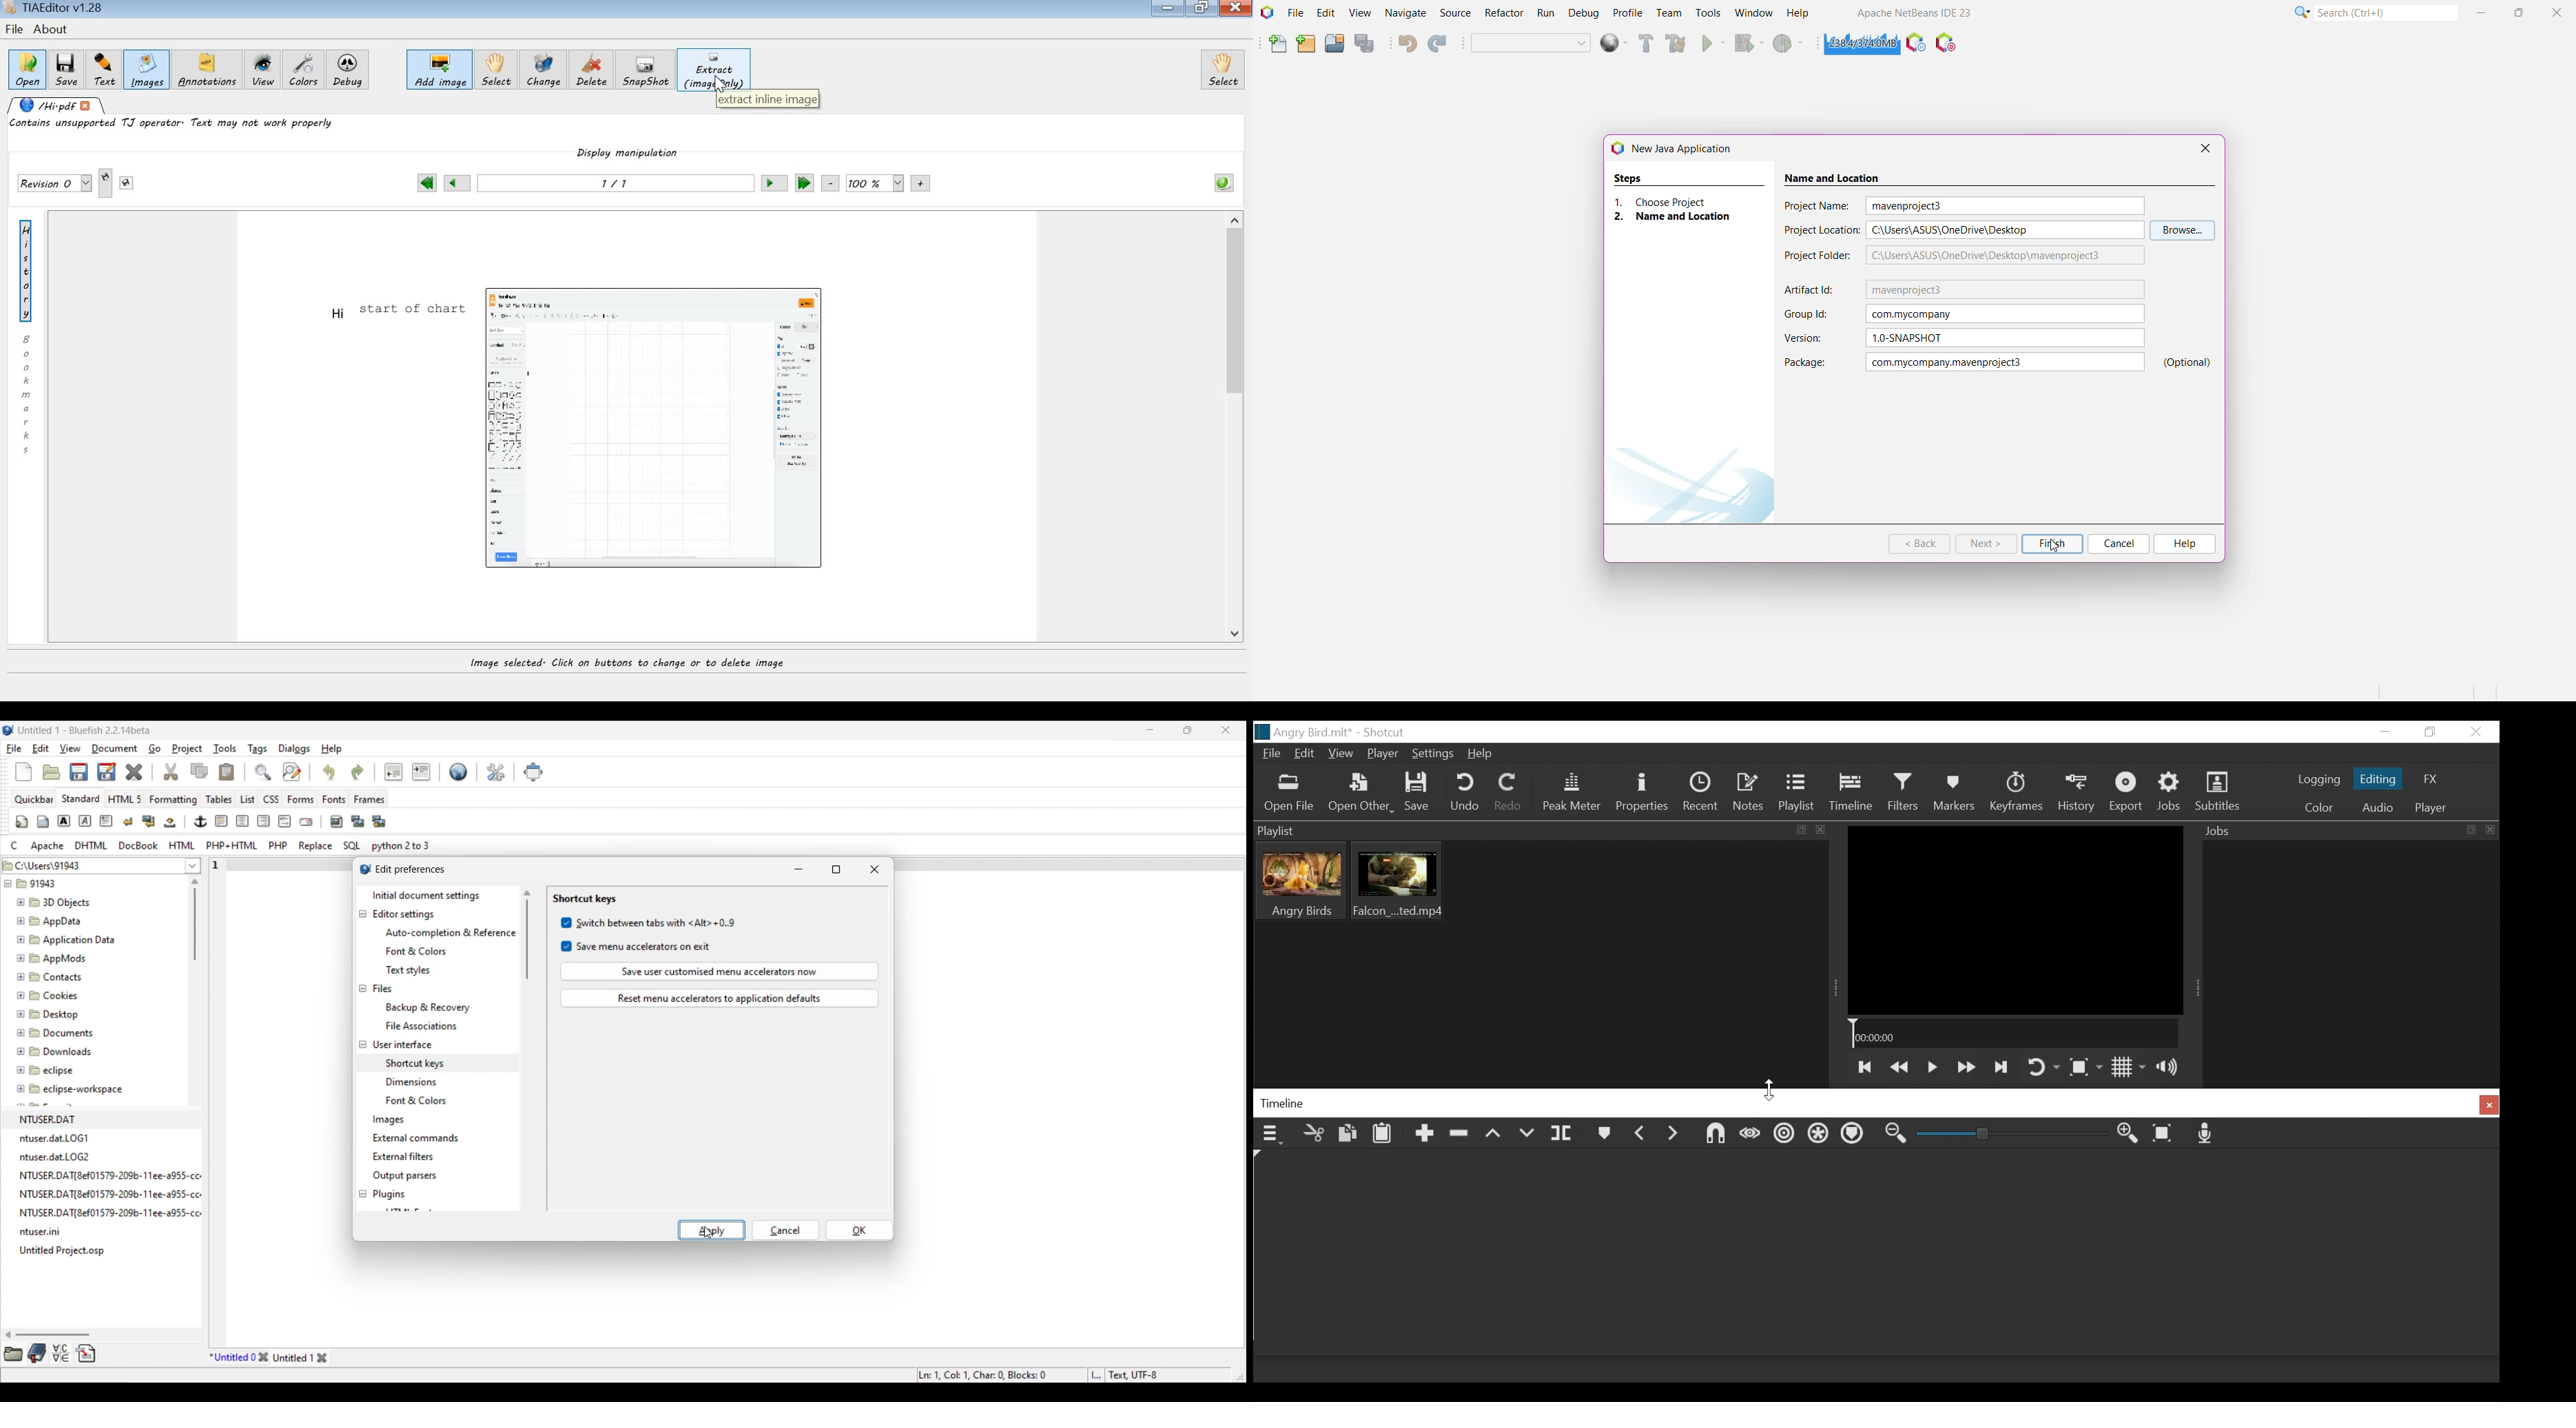  I want to click on Image and text edit tools, so click(201, 821).